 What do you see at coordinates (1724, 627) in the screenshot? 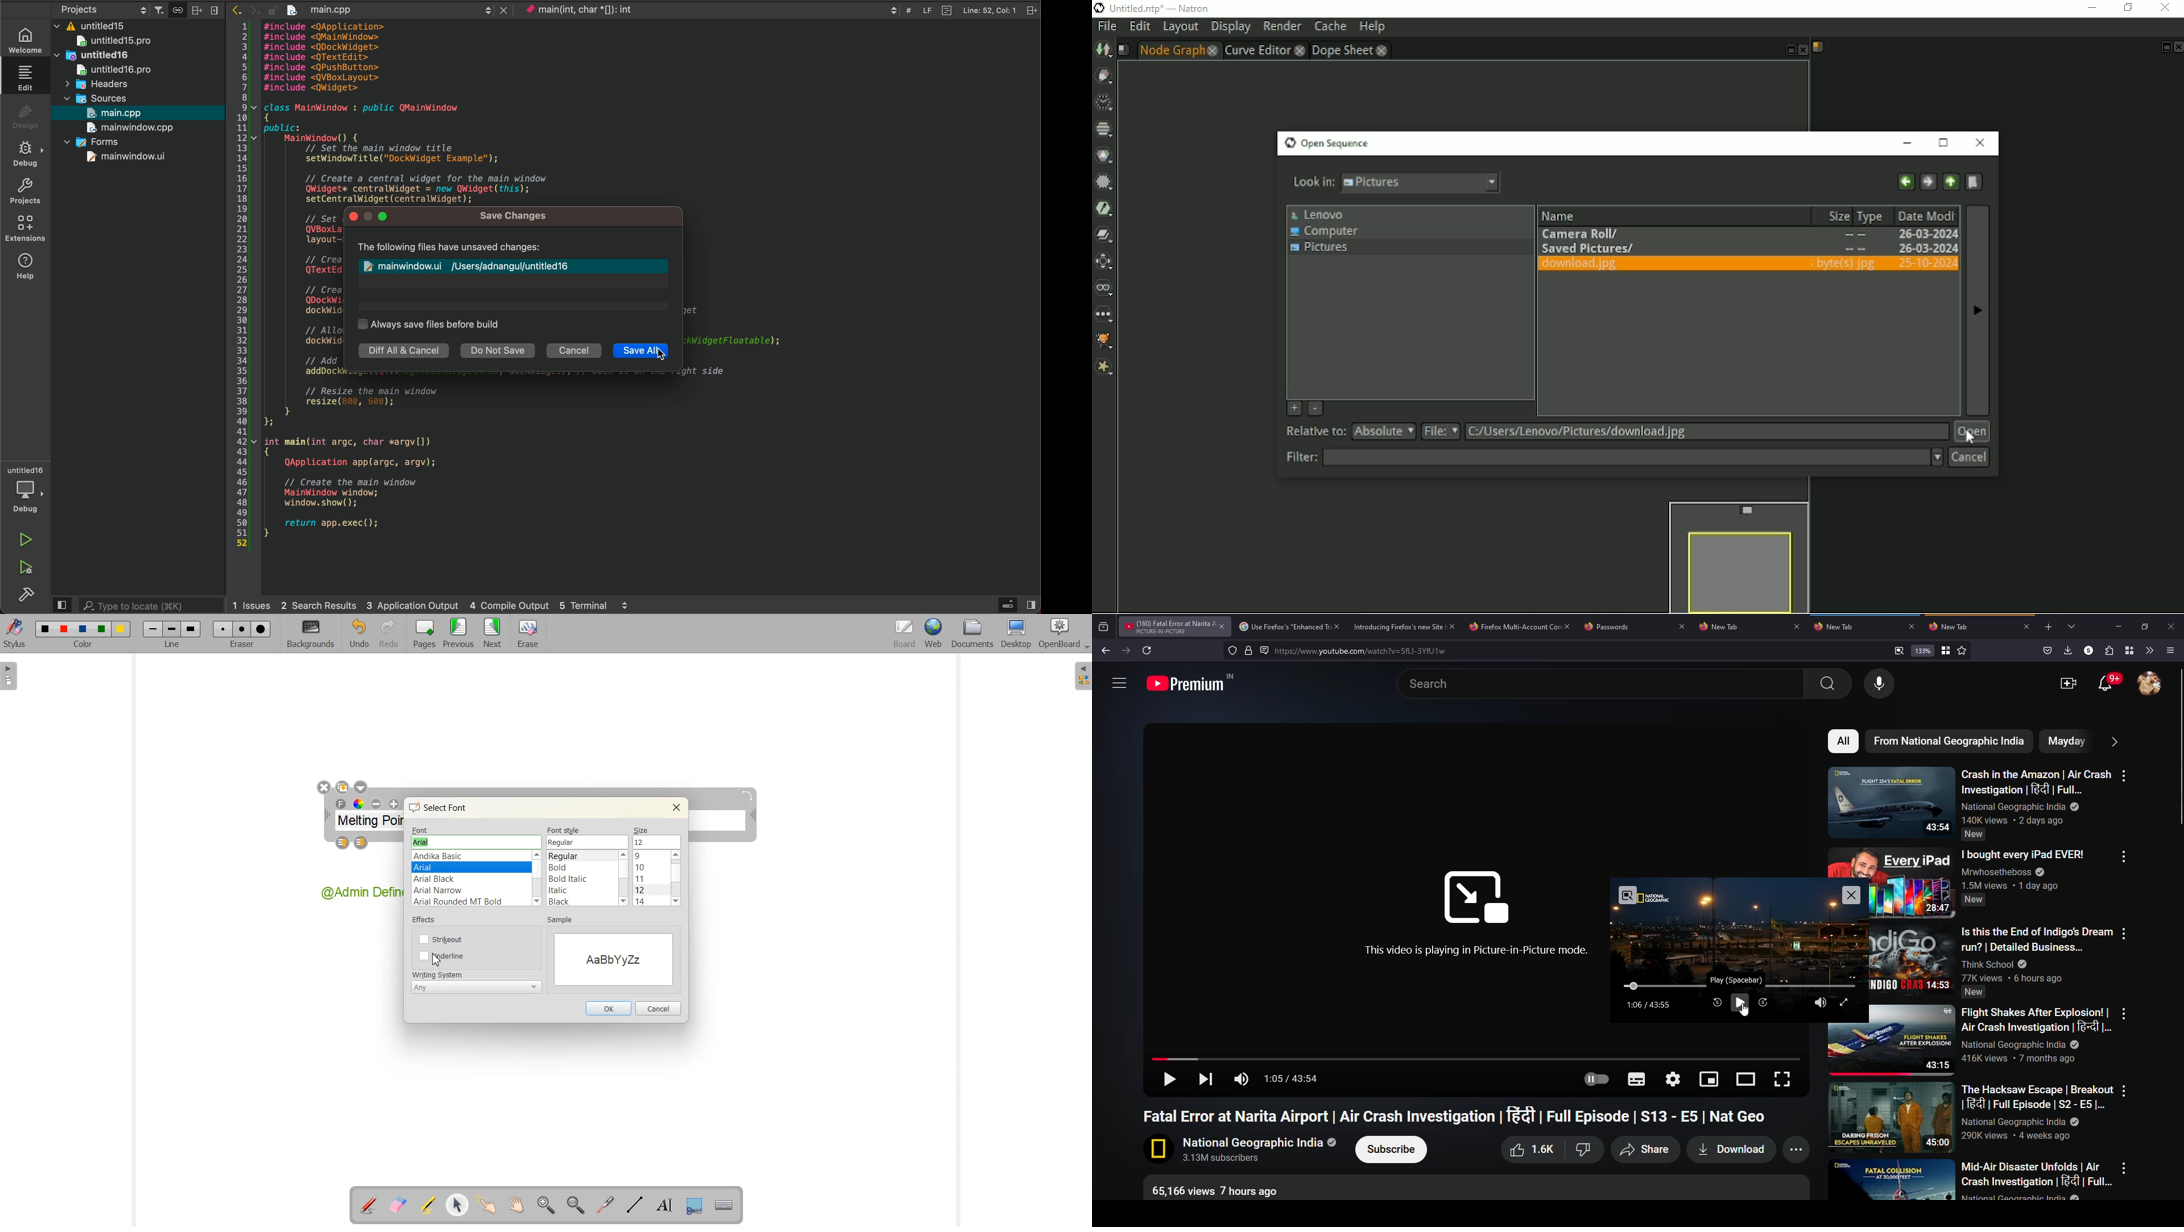
I see `tab` at bounding box center [1724, 627].